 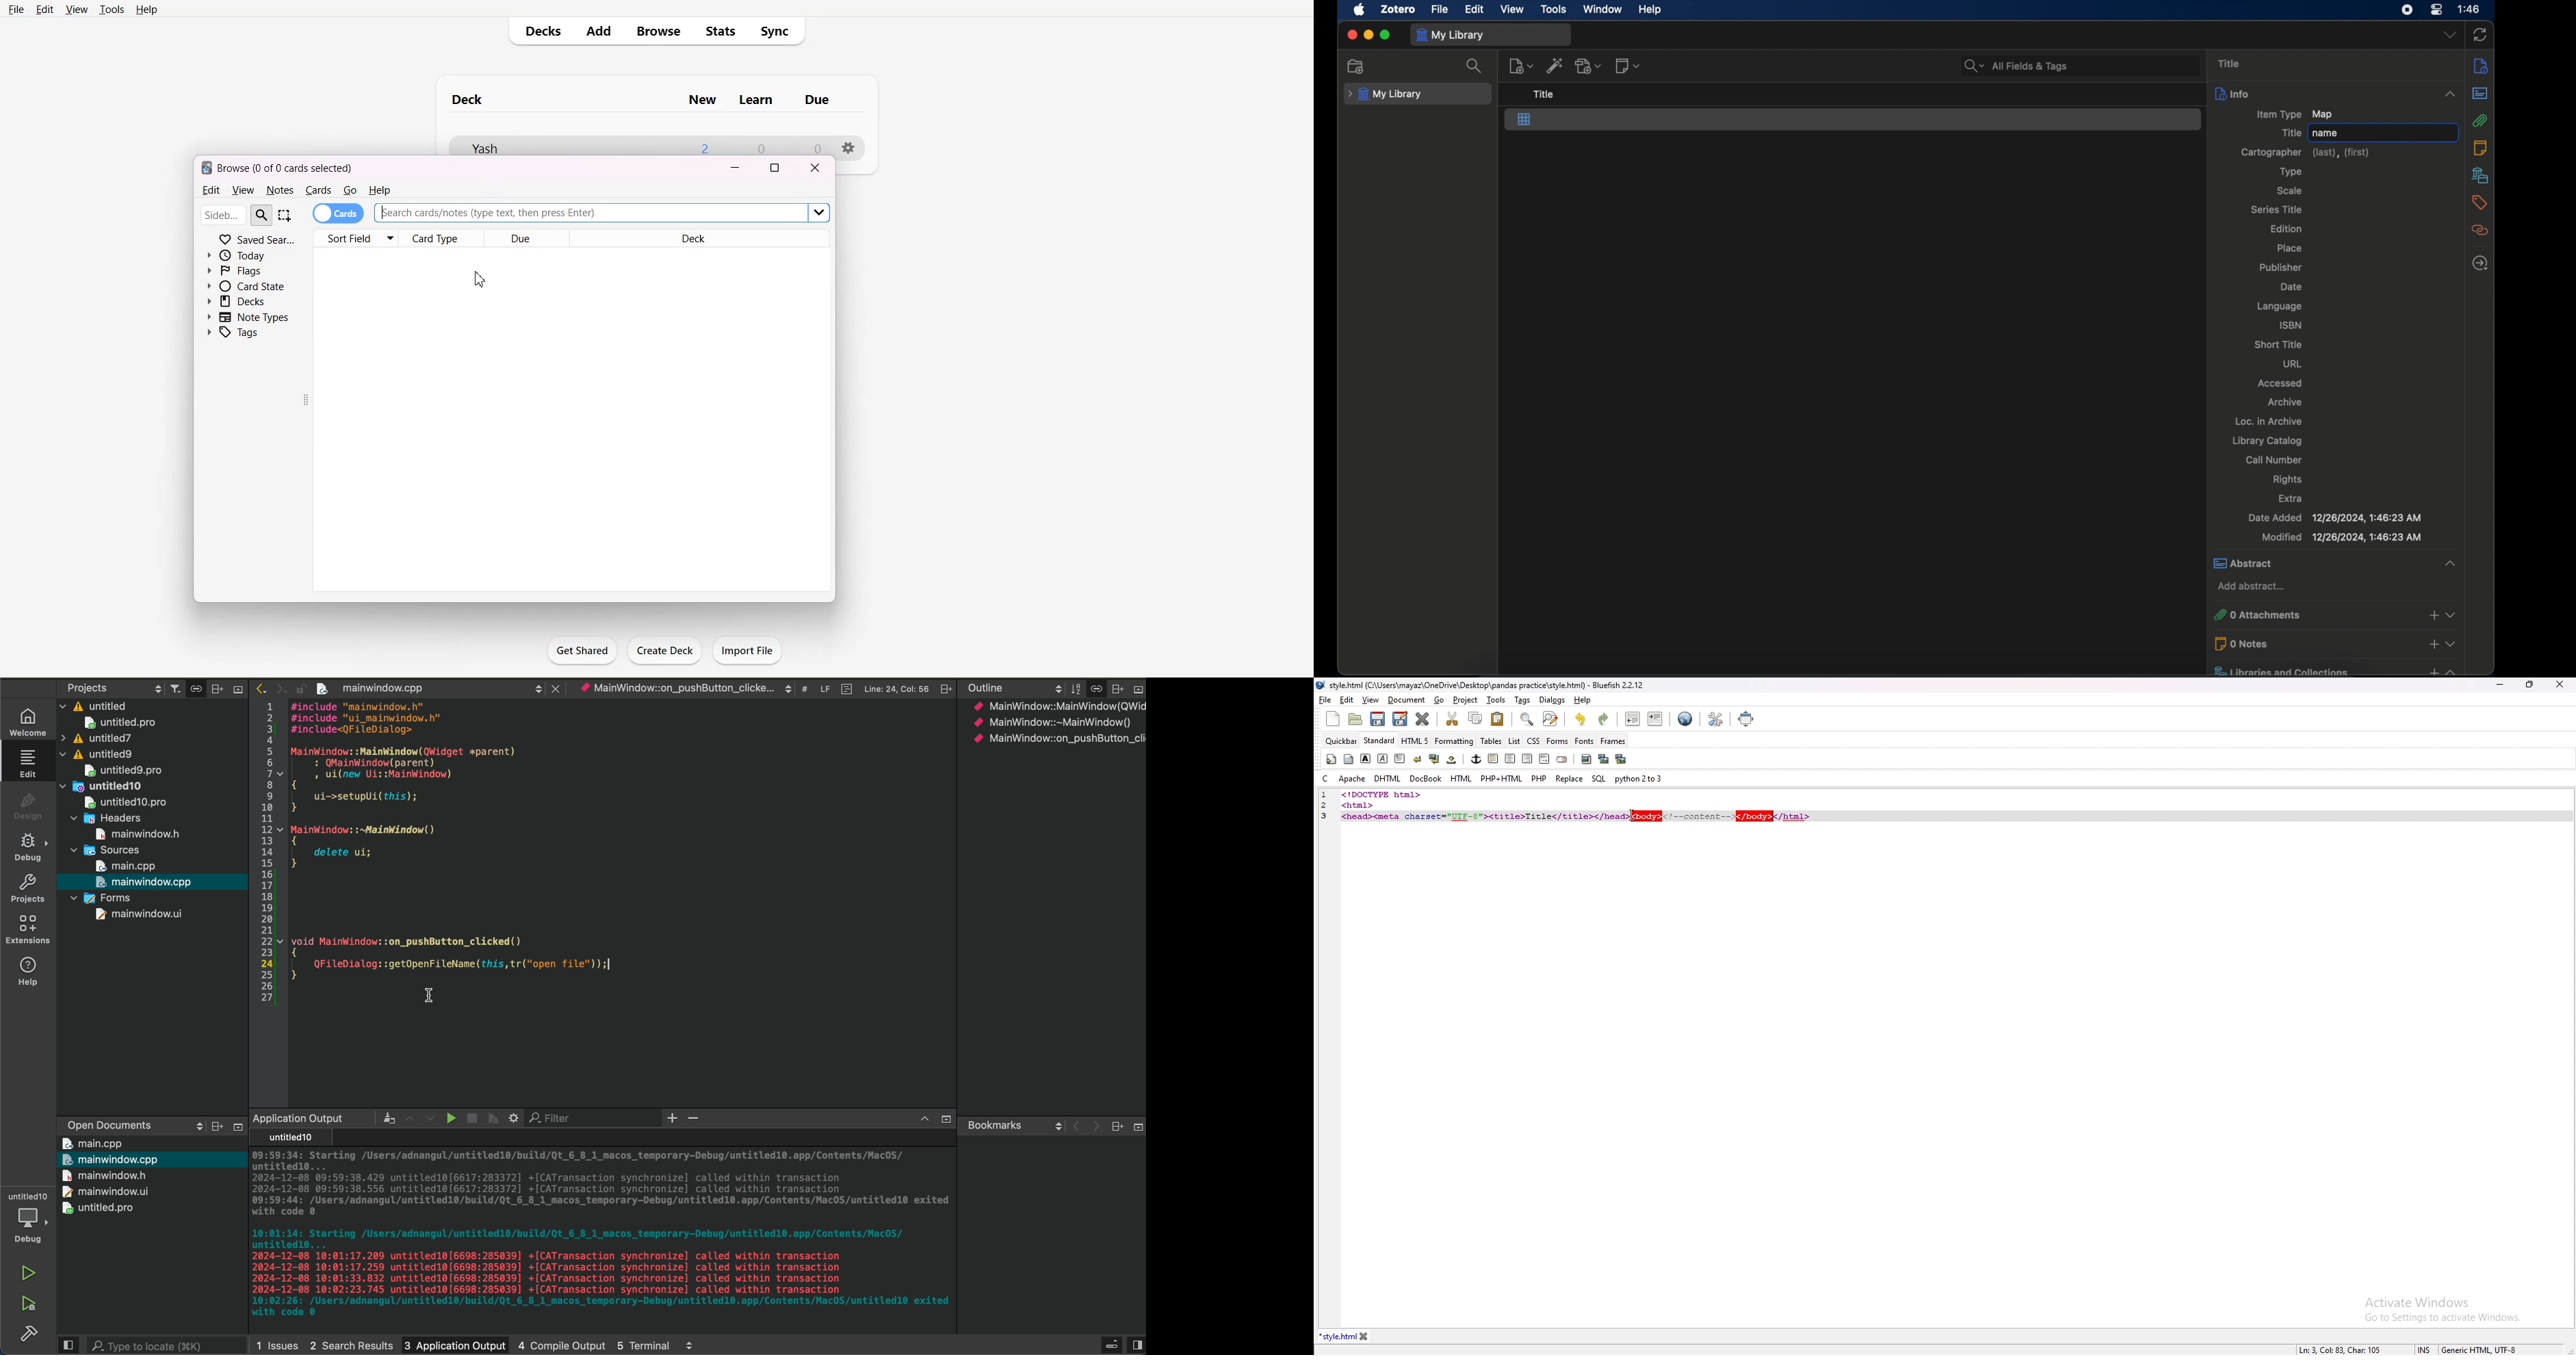 What do you see at coordinates (109, 817) in the screenshot?
I see `Headers` at bounding box center [109, 817].